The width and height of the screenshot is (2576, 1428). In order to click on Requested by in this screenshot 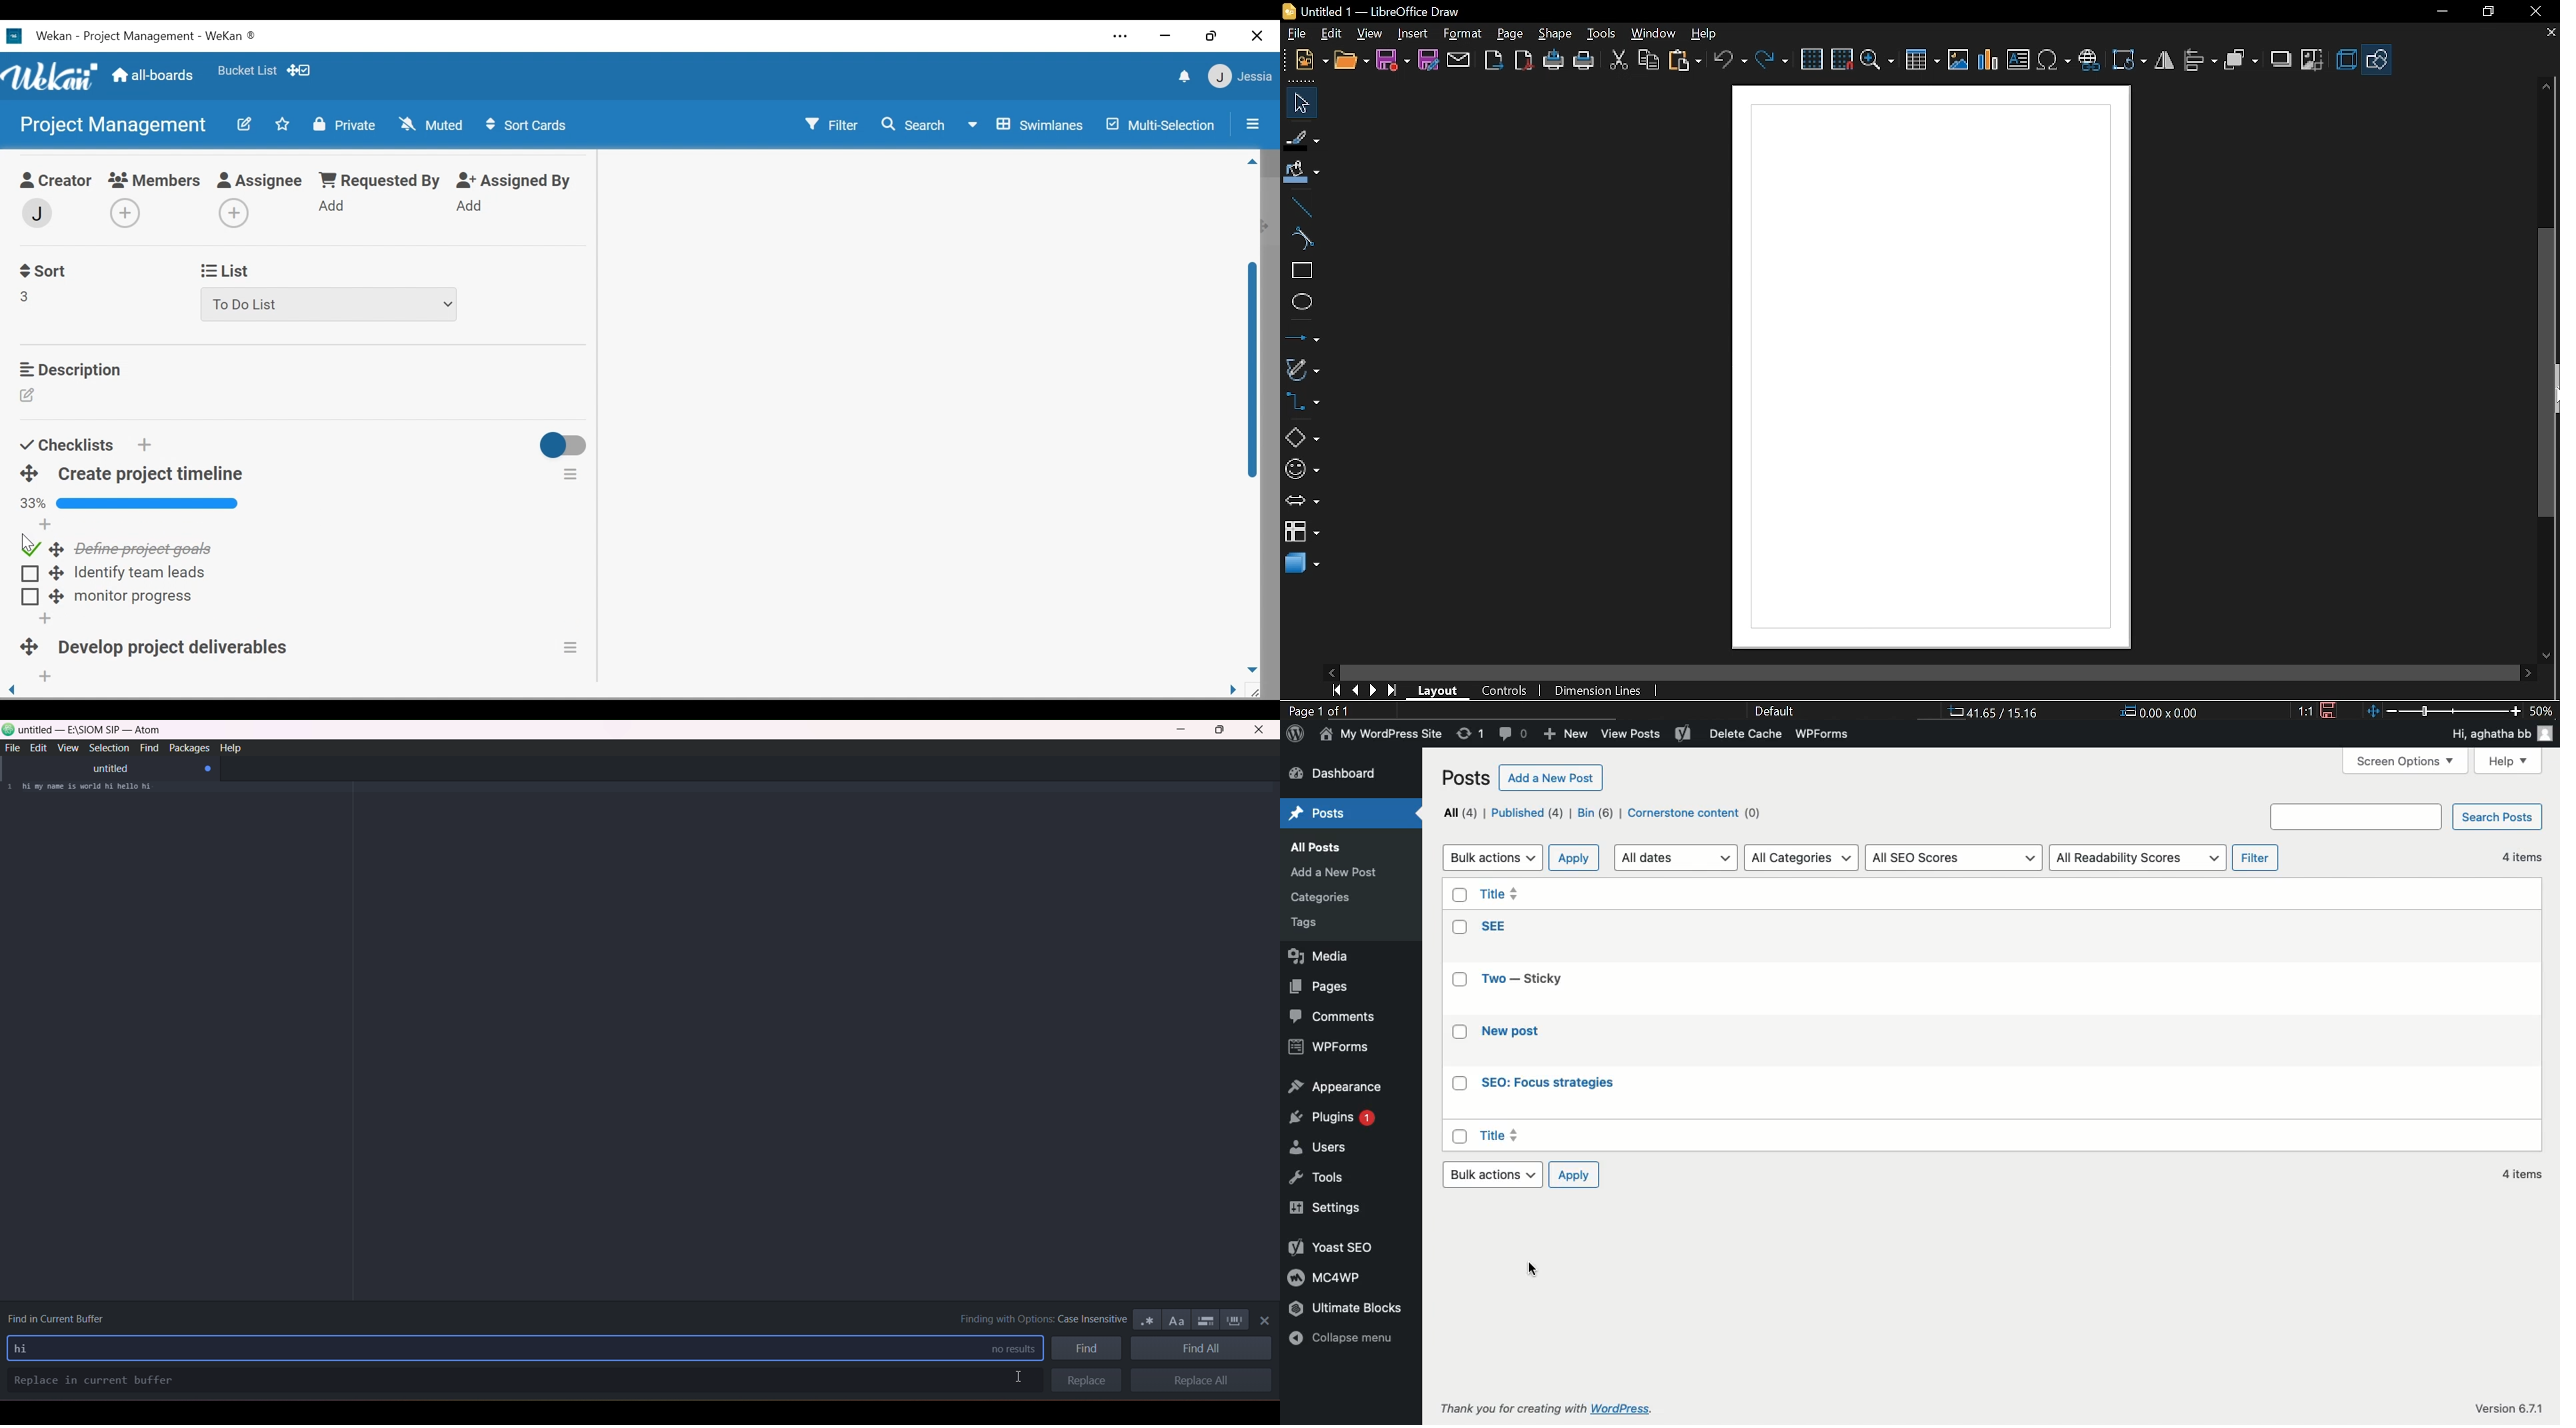, I will do `click(378, 181)`.